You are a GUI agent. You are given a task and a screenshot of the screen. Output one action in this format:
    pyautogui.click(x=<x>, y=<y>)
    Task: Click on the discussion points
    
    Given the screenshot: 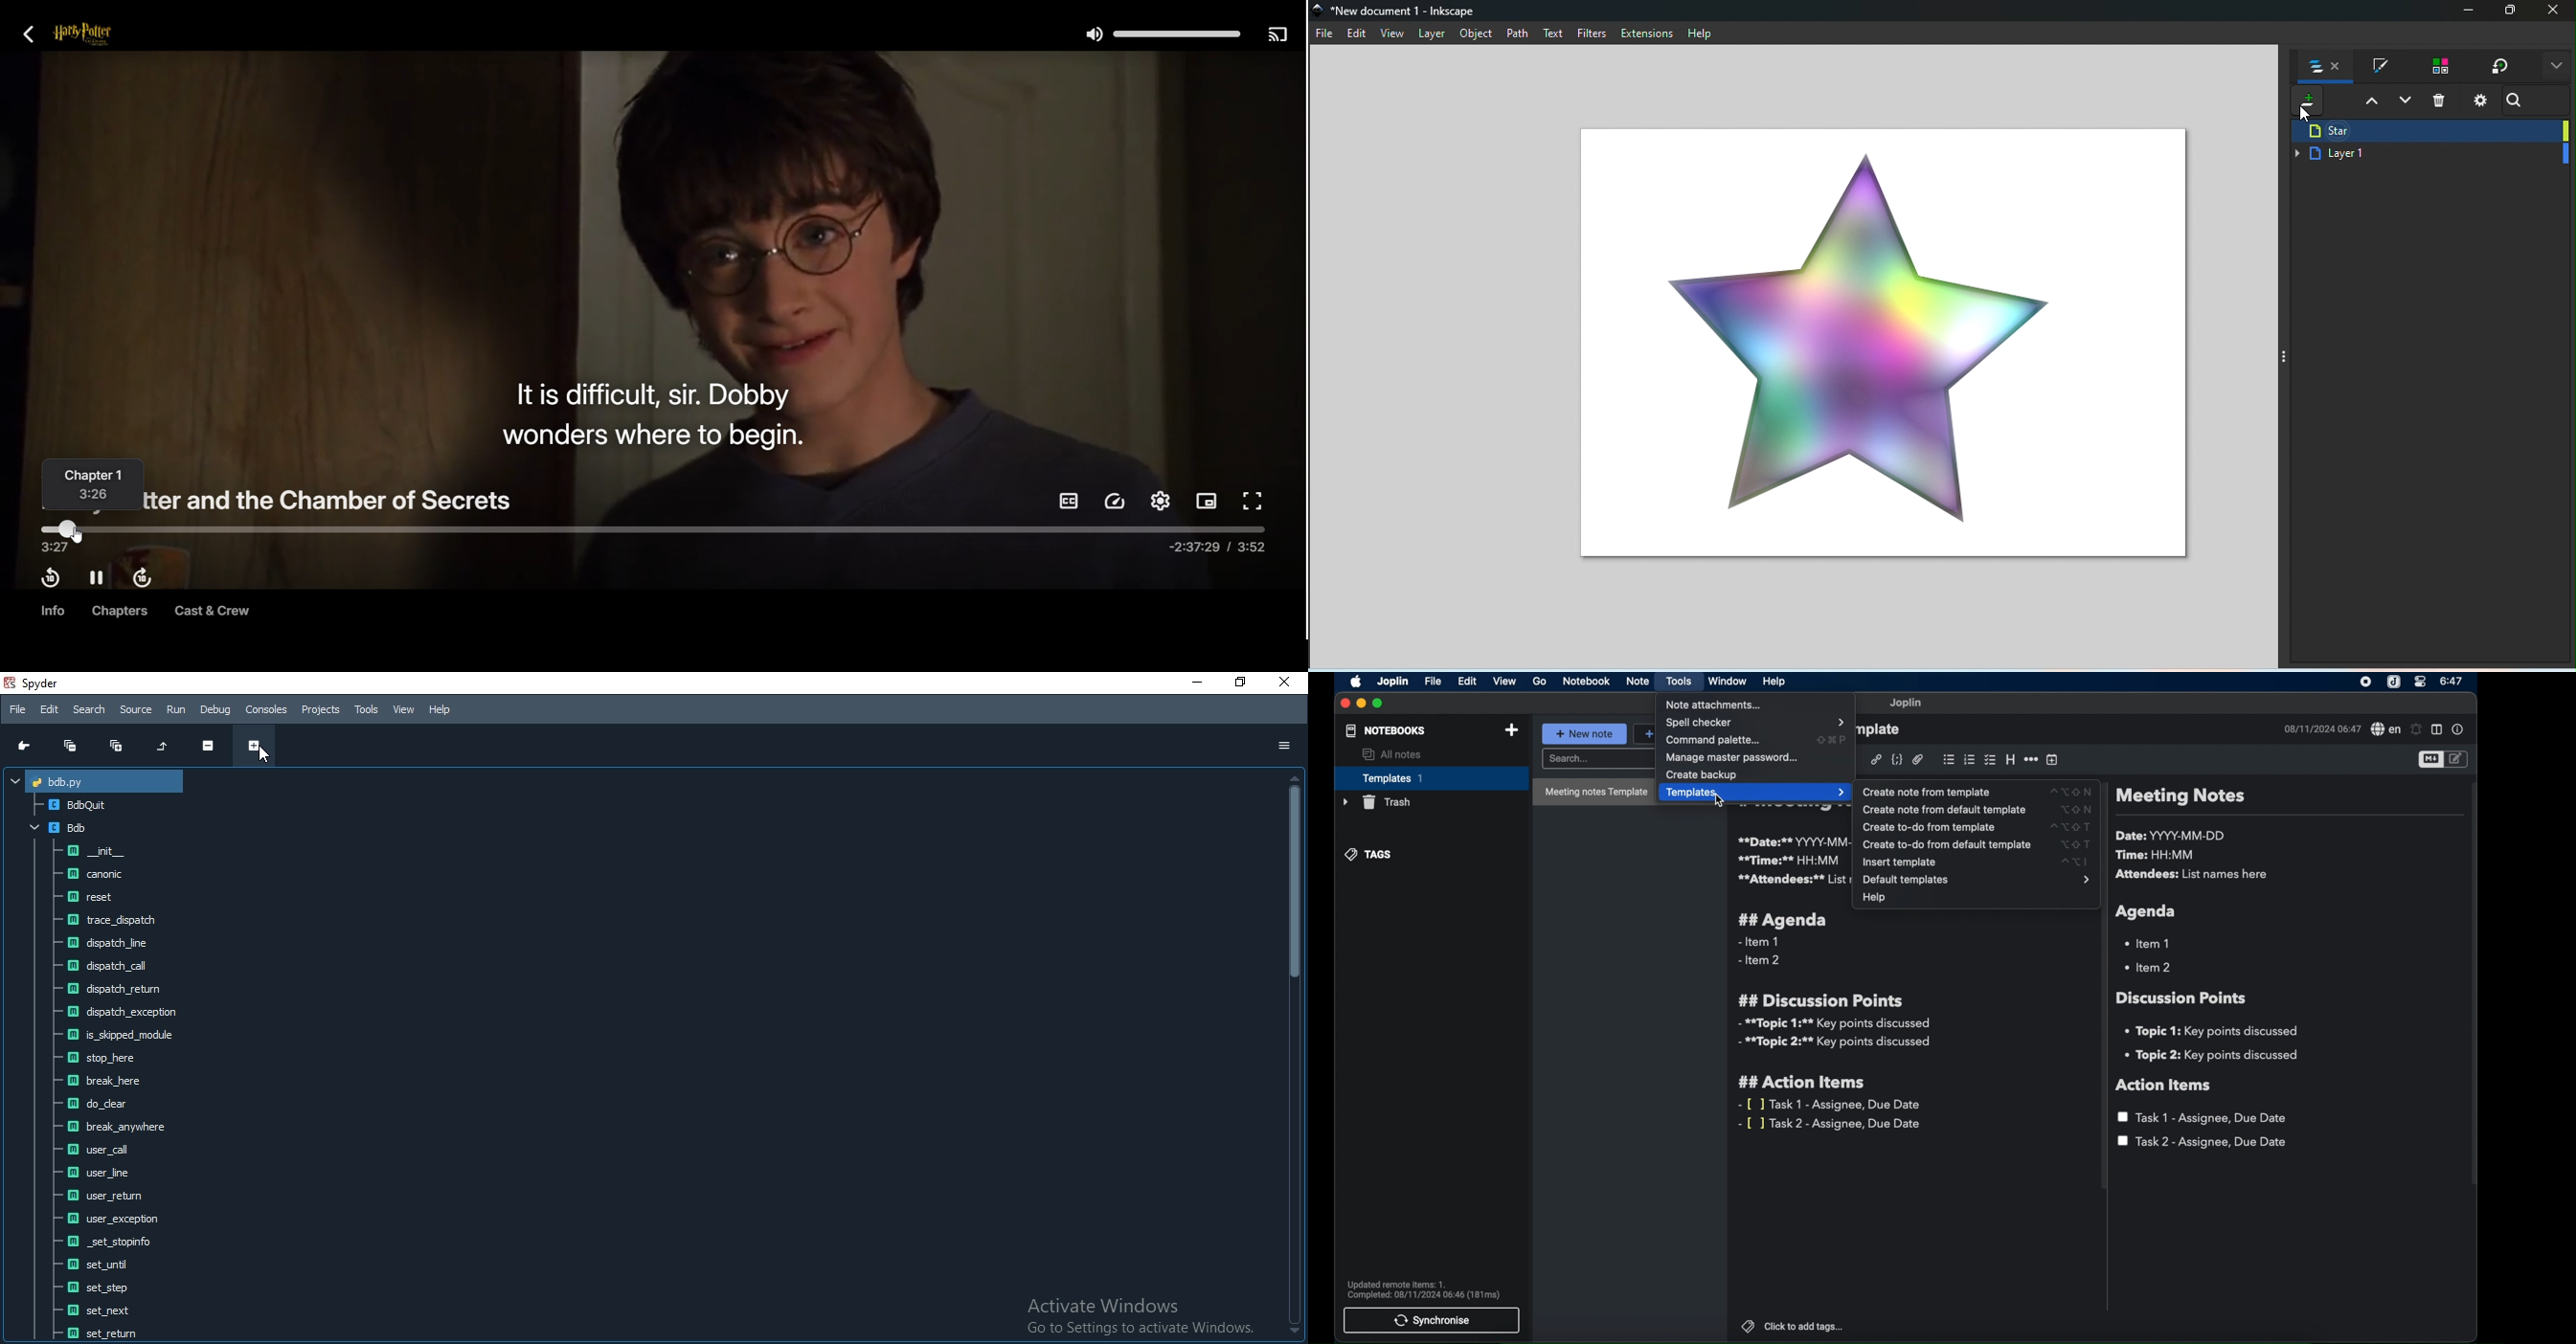 What is the action you would take?
    pyautogui.click(x=2183, y=998)
    